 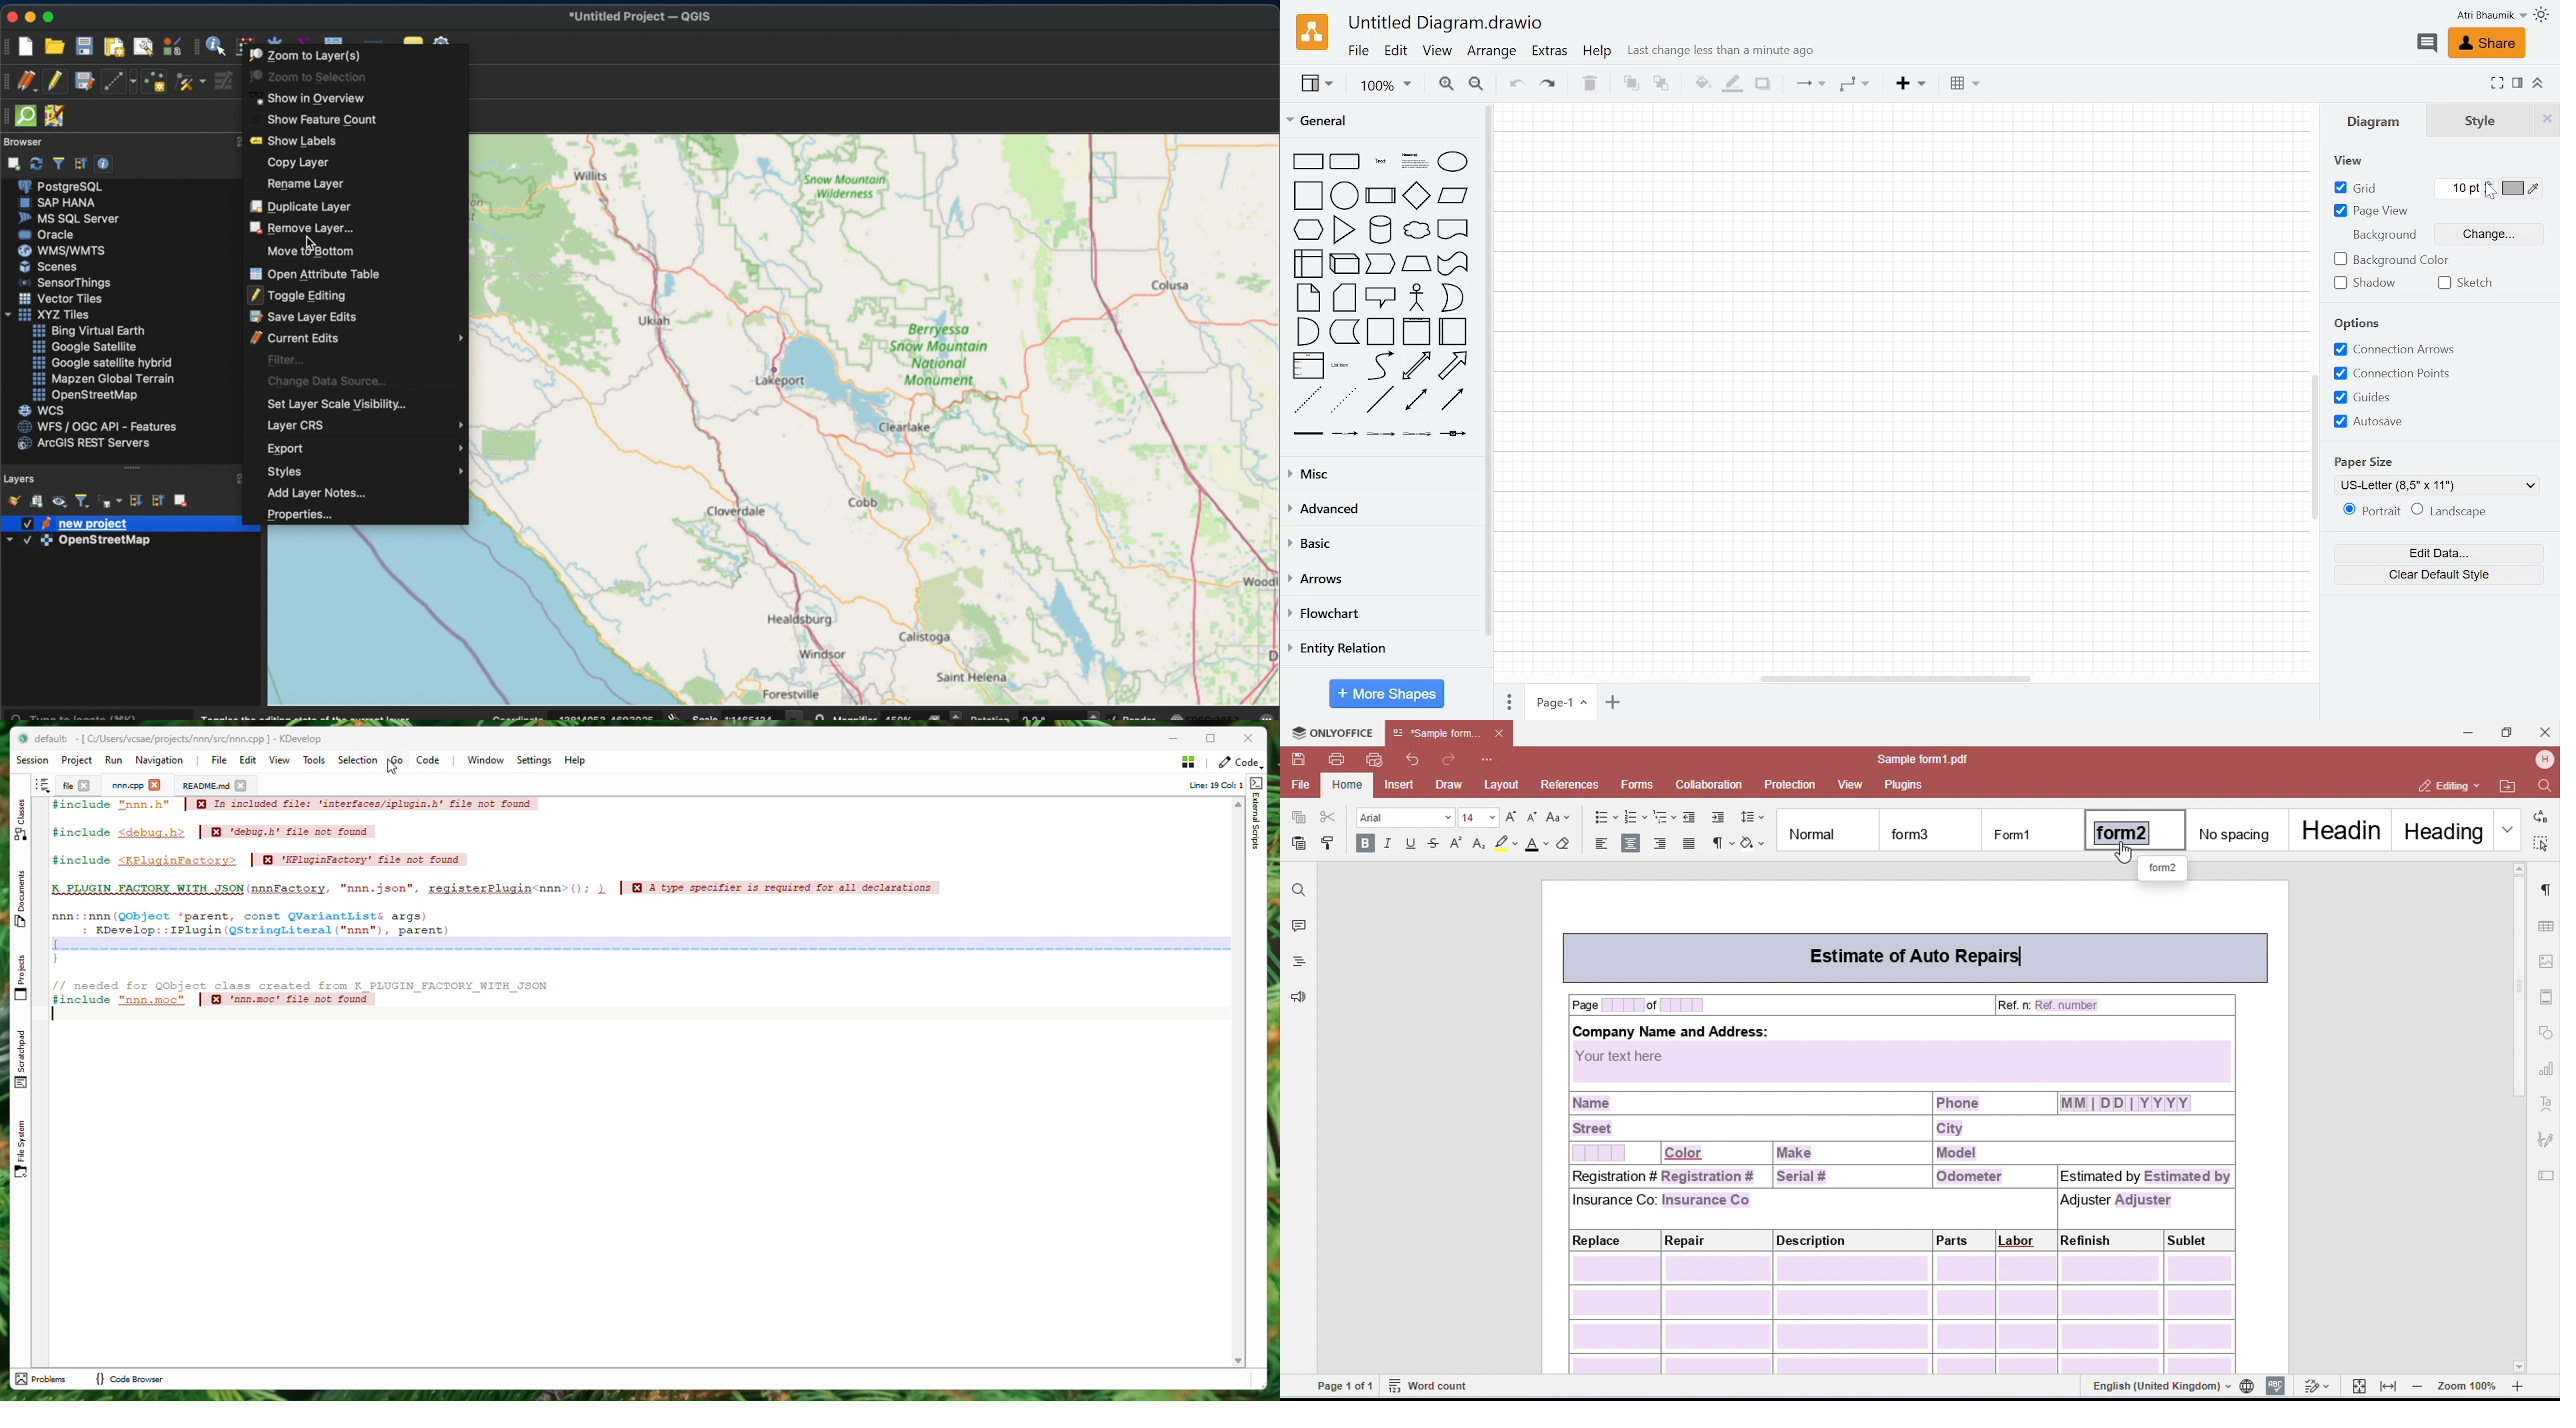 I want to click on Current page, so click(x=1561, y=703).